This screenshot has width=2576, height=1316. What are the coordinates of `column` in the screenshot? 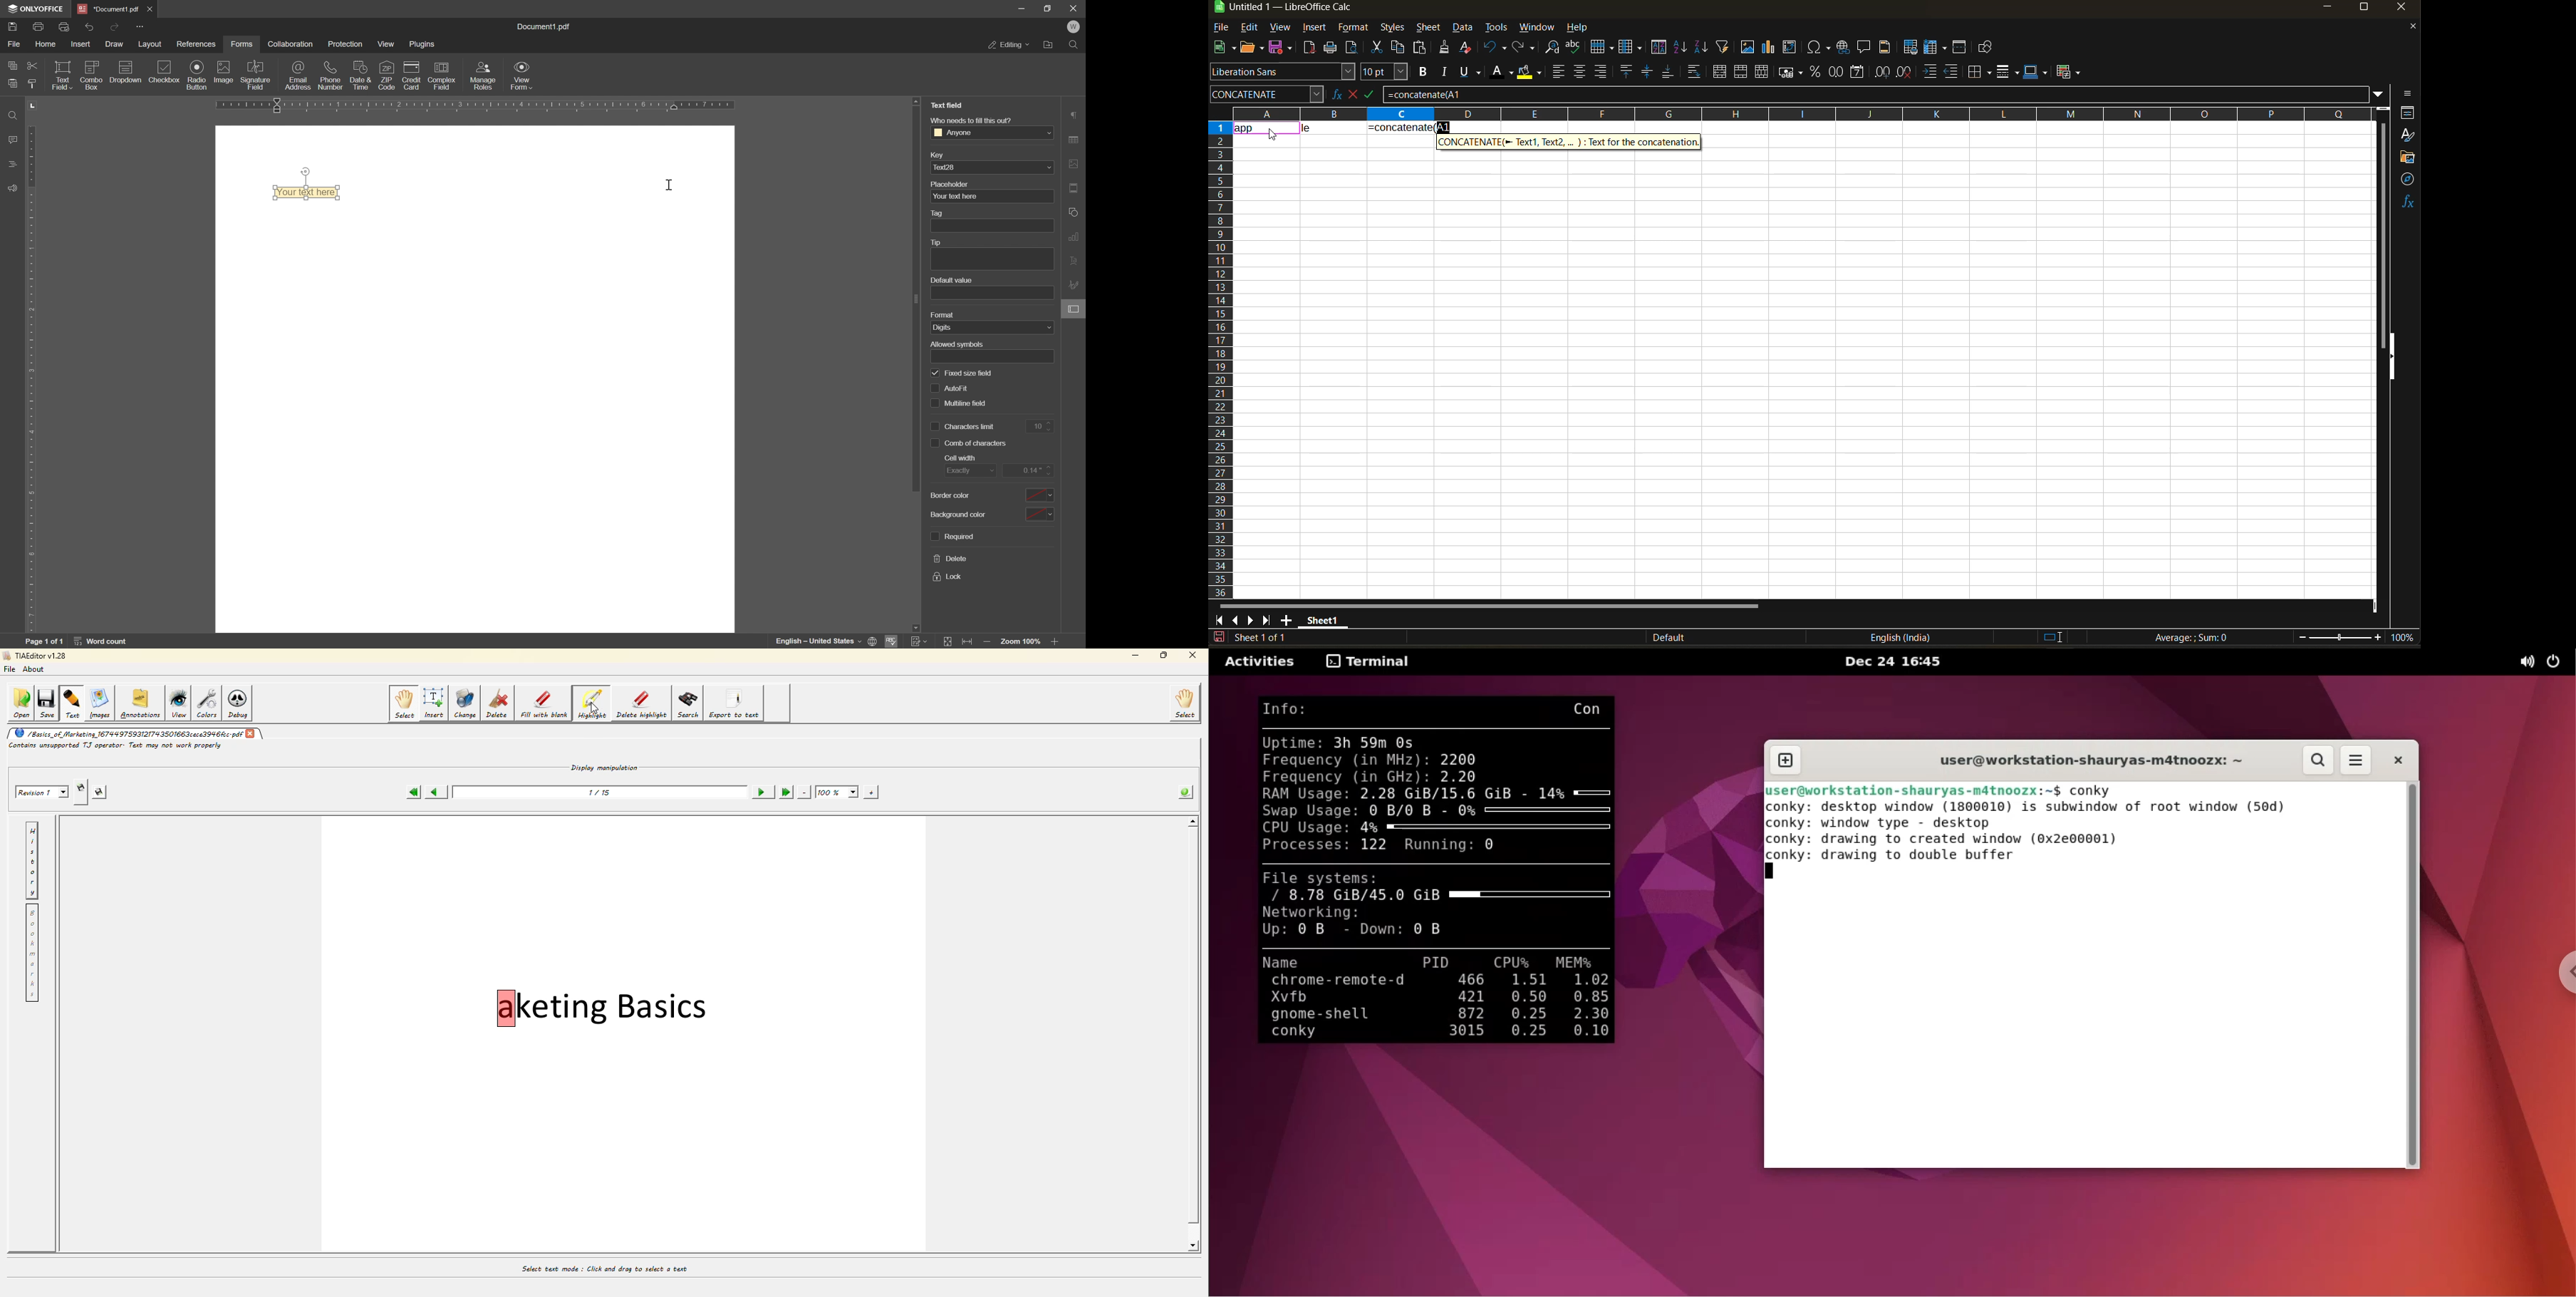 It's located at (1632, 49).